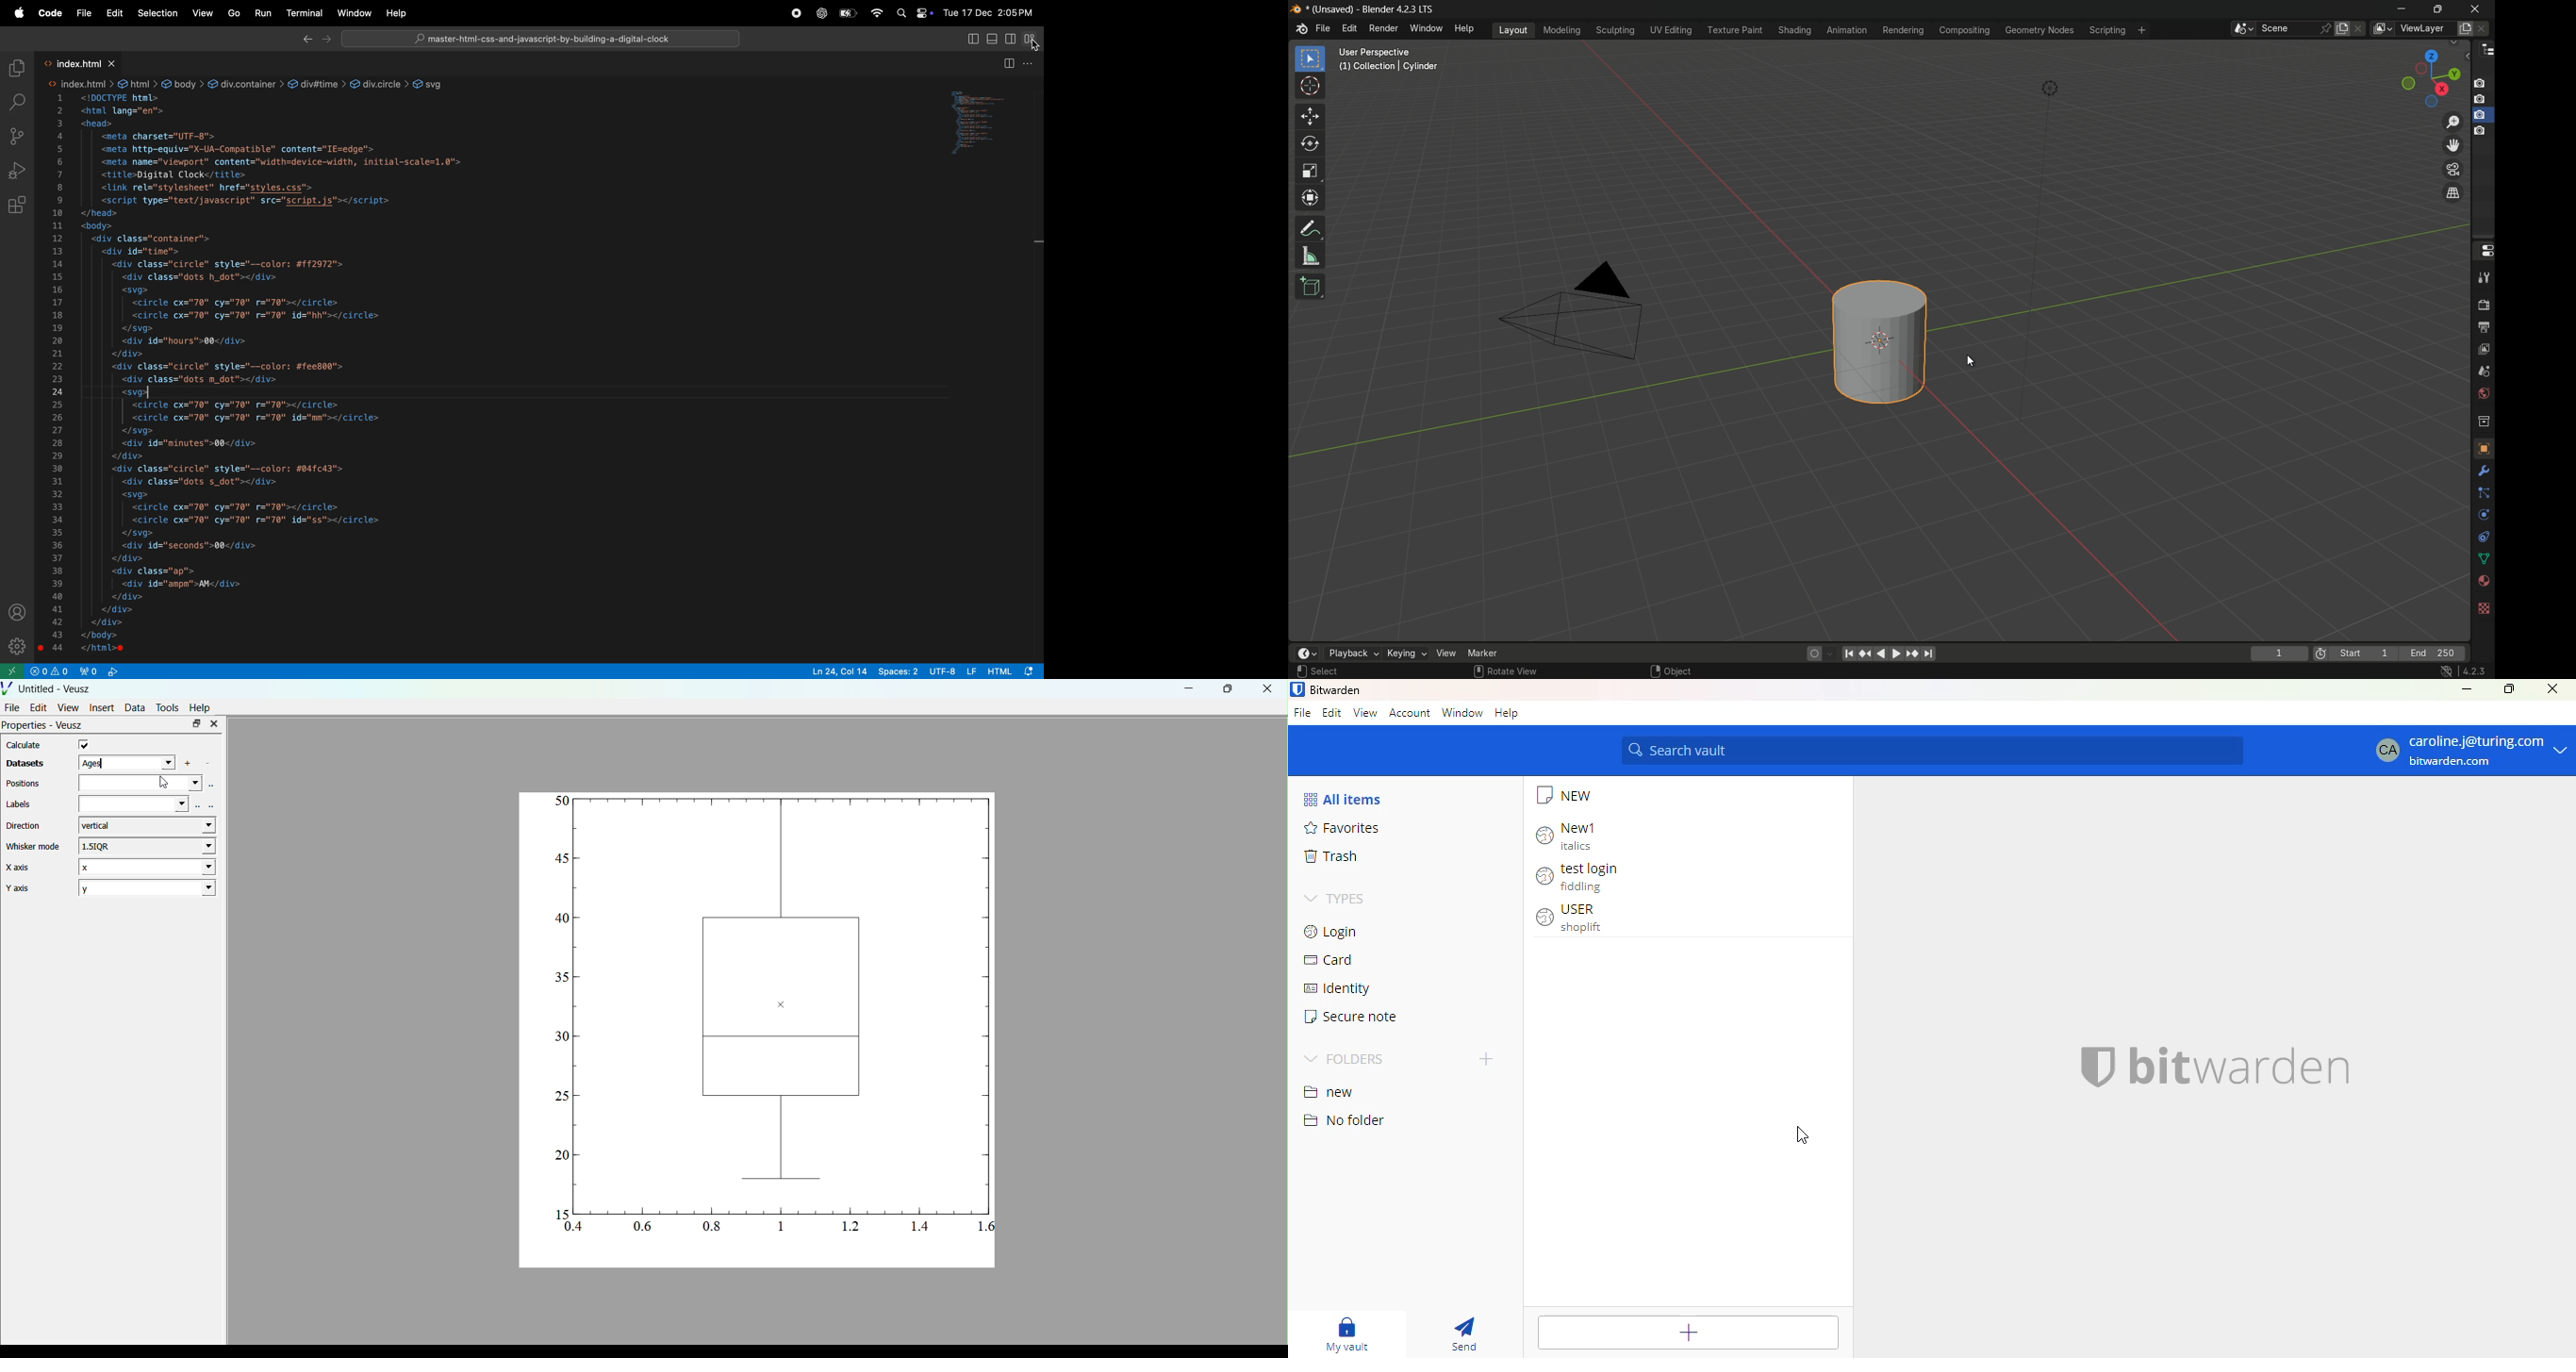  What do you see at coordinates (2453, 192) in the screenshot?
I see `switch current view` at bounding box center [2453, 192].